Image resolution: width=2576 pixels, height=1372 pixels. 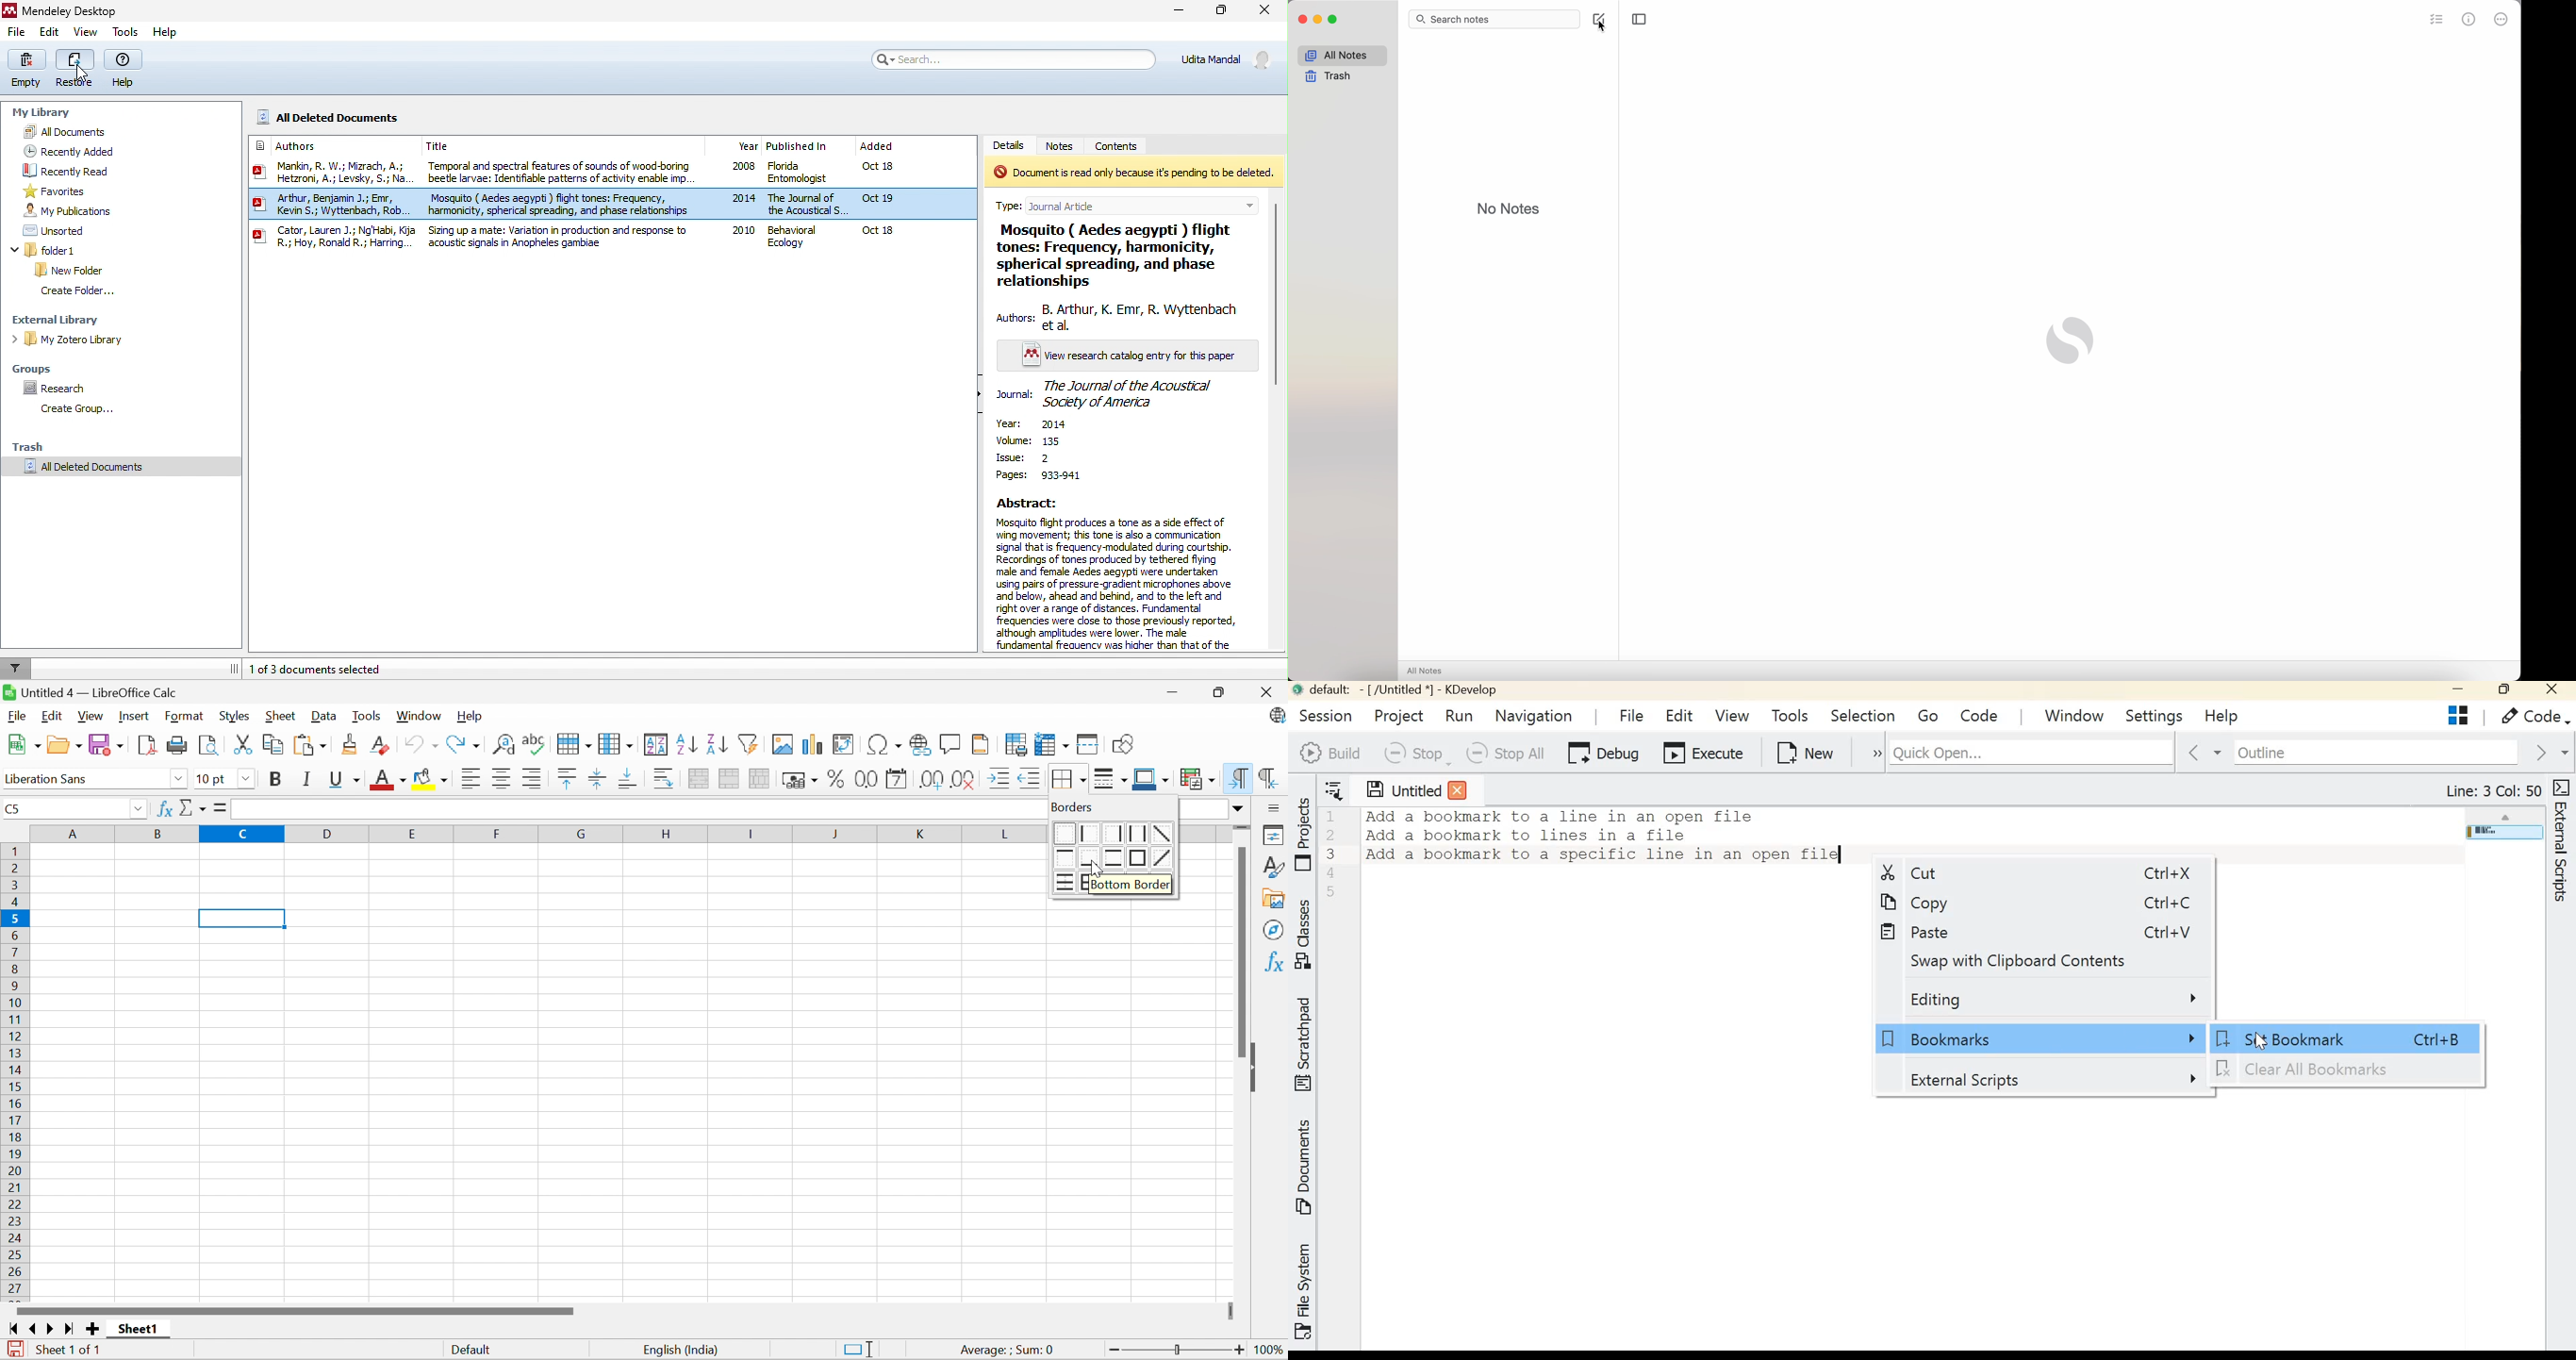 I want to click on Toggle print preview, so click(x=208, y=746).